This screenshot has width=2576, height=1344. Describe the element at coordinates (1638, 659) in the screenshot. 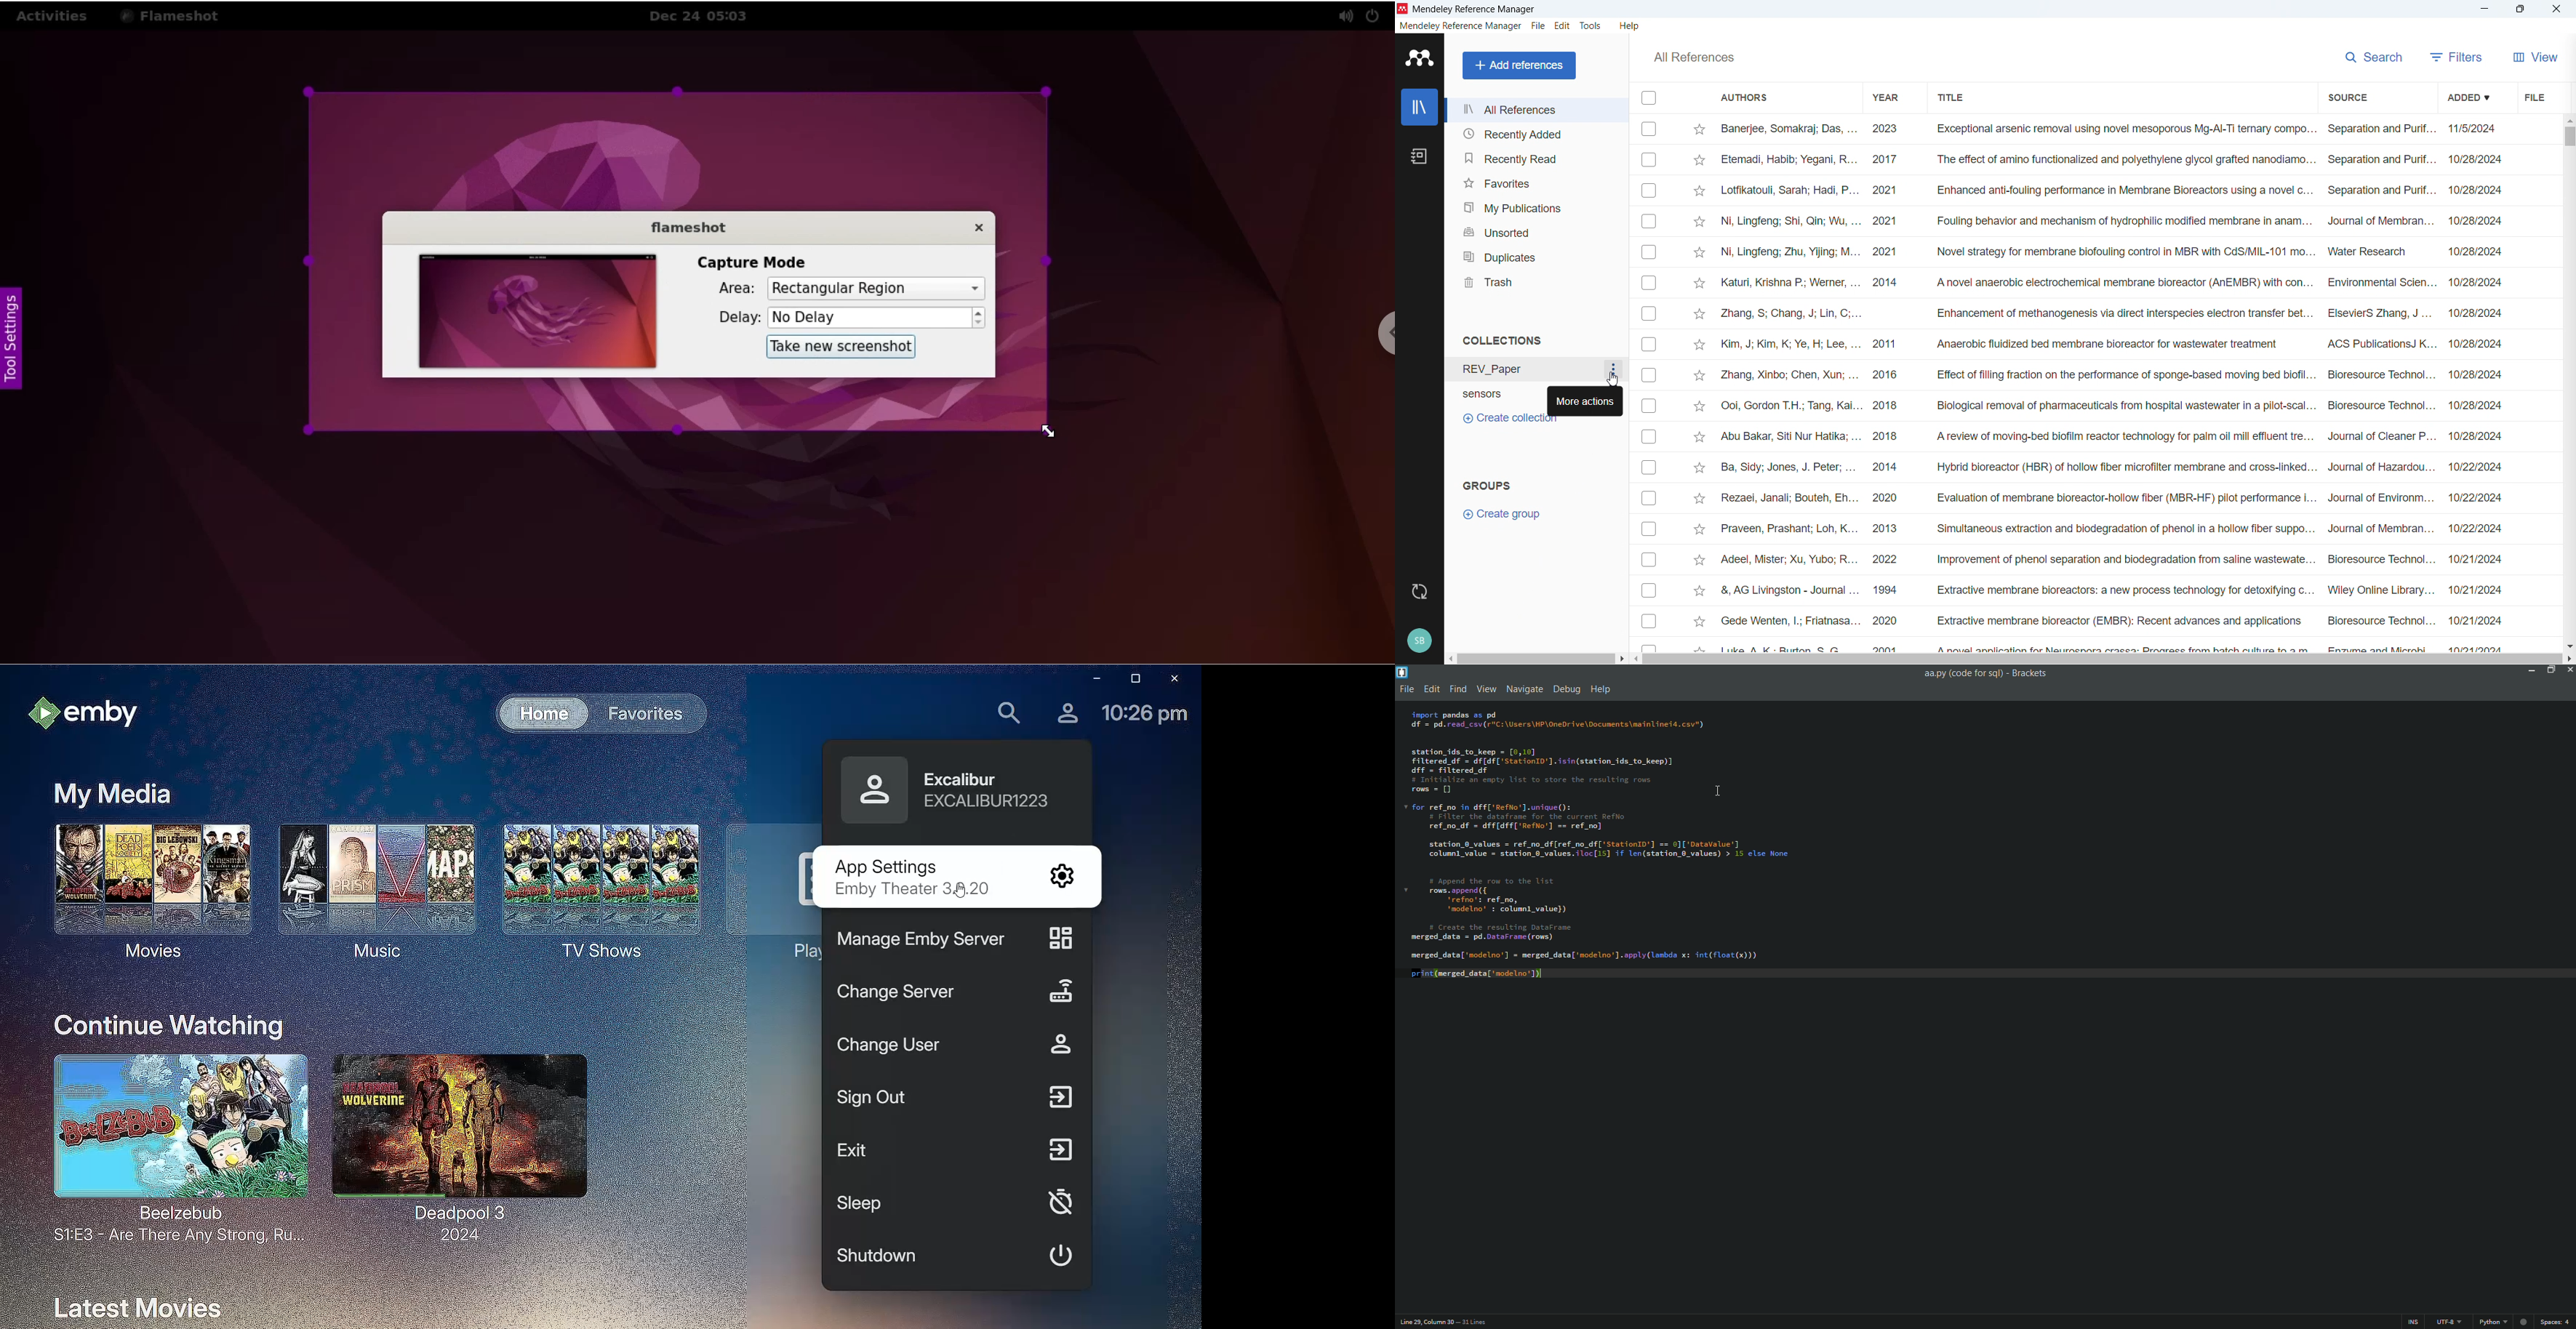

I see `Scroll left ` at that location.